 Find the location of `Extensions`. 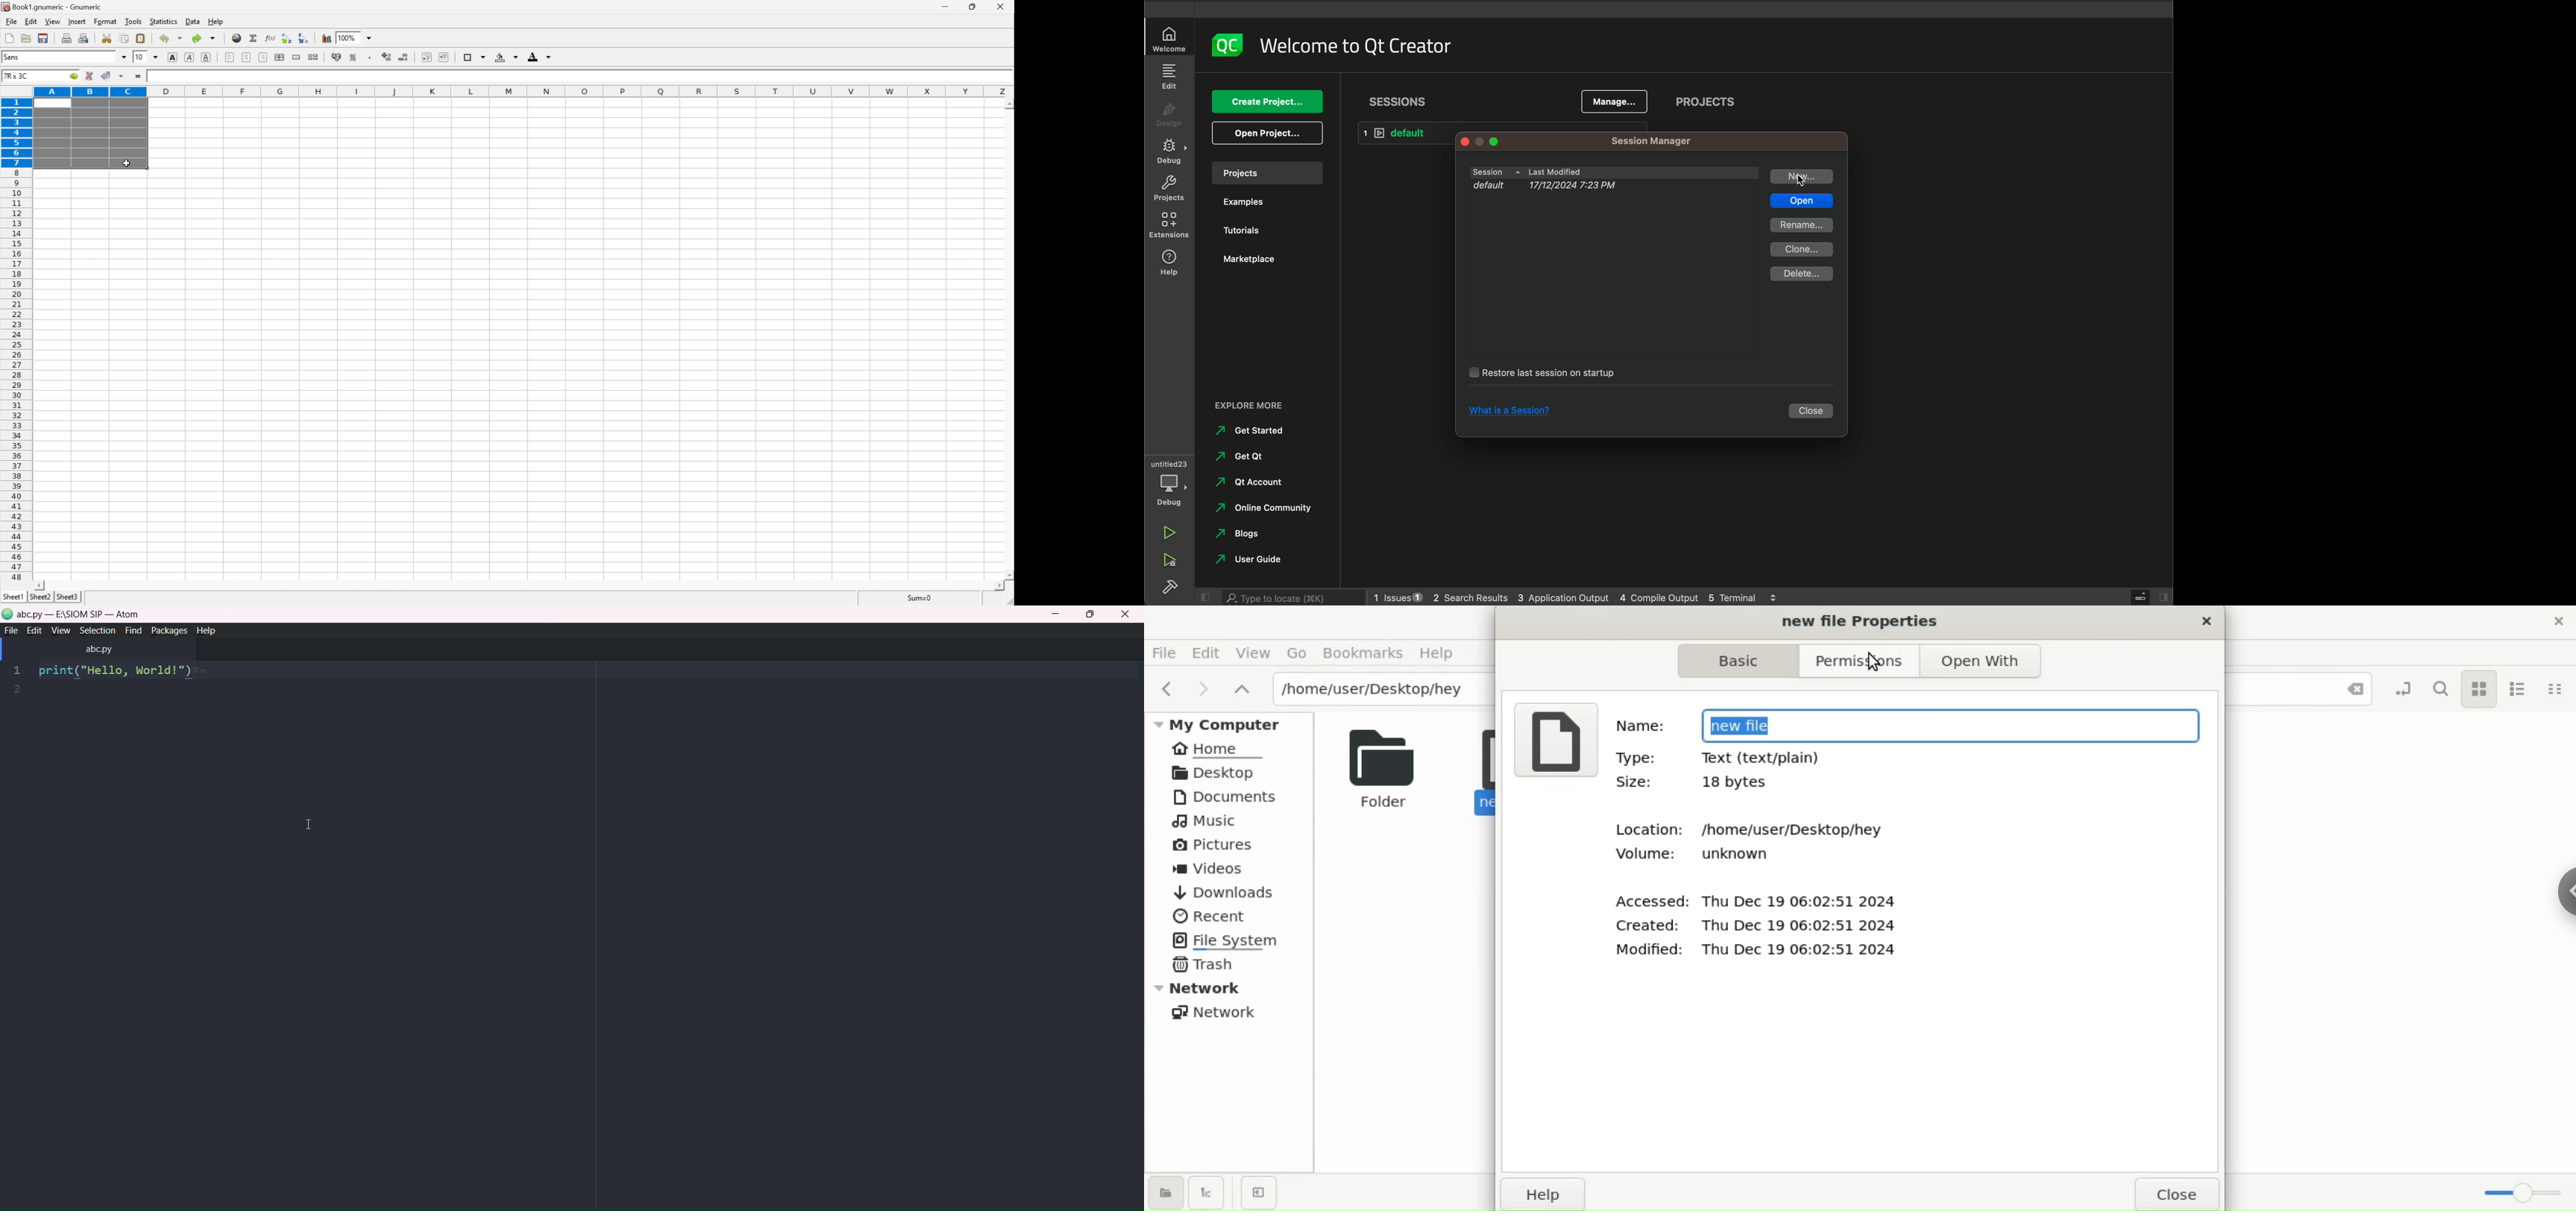

Extensions is located at coordinates (1170, 226).